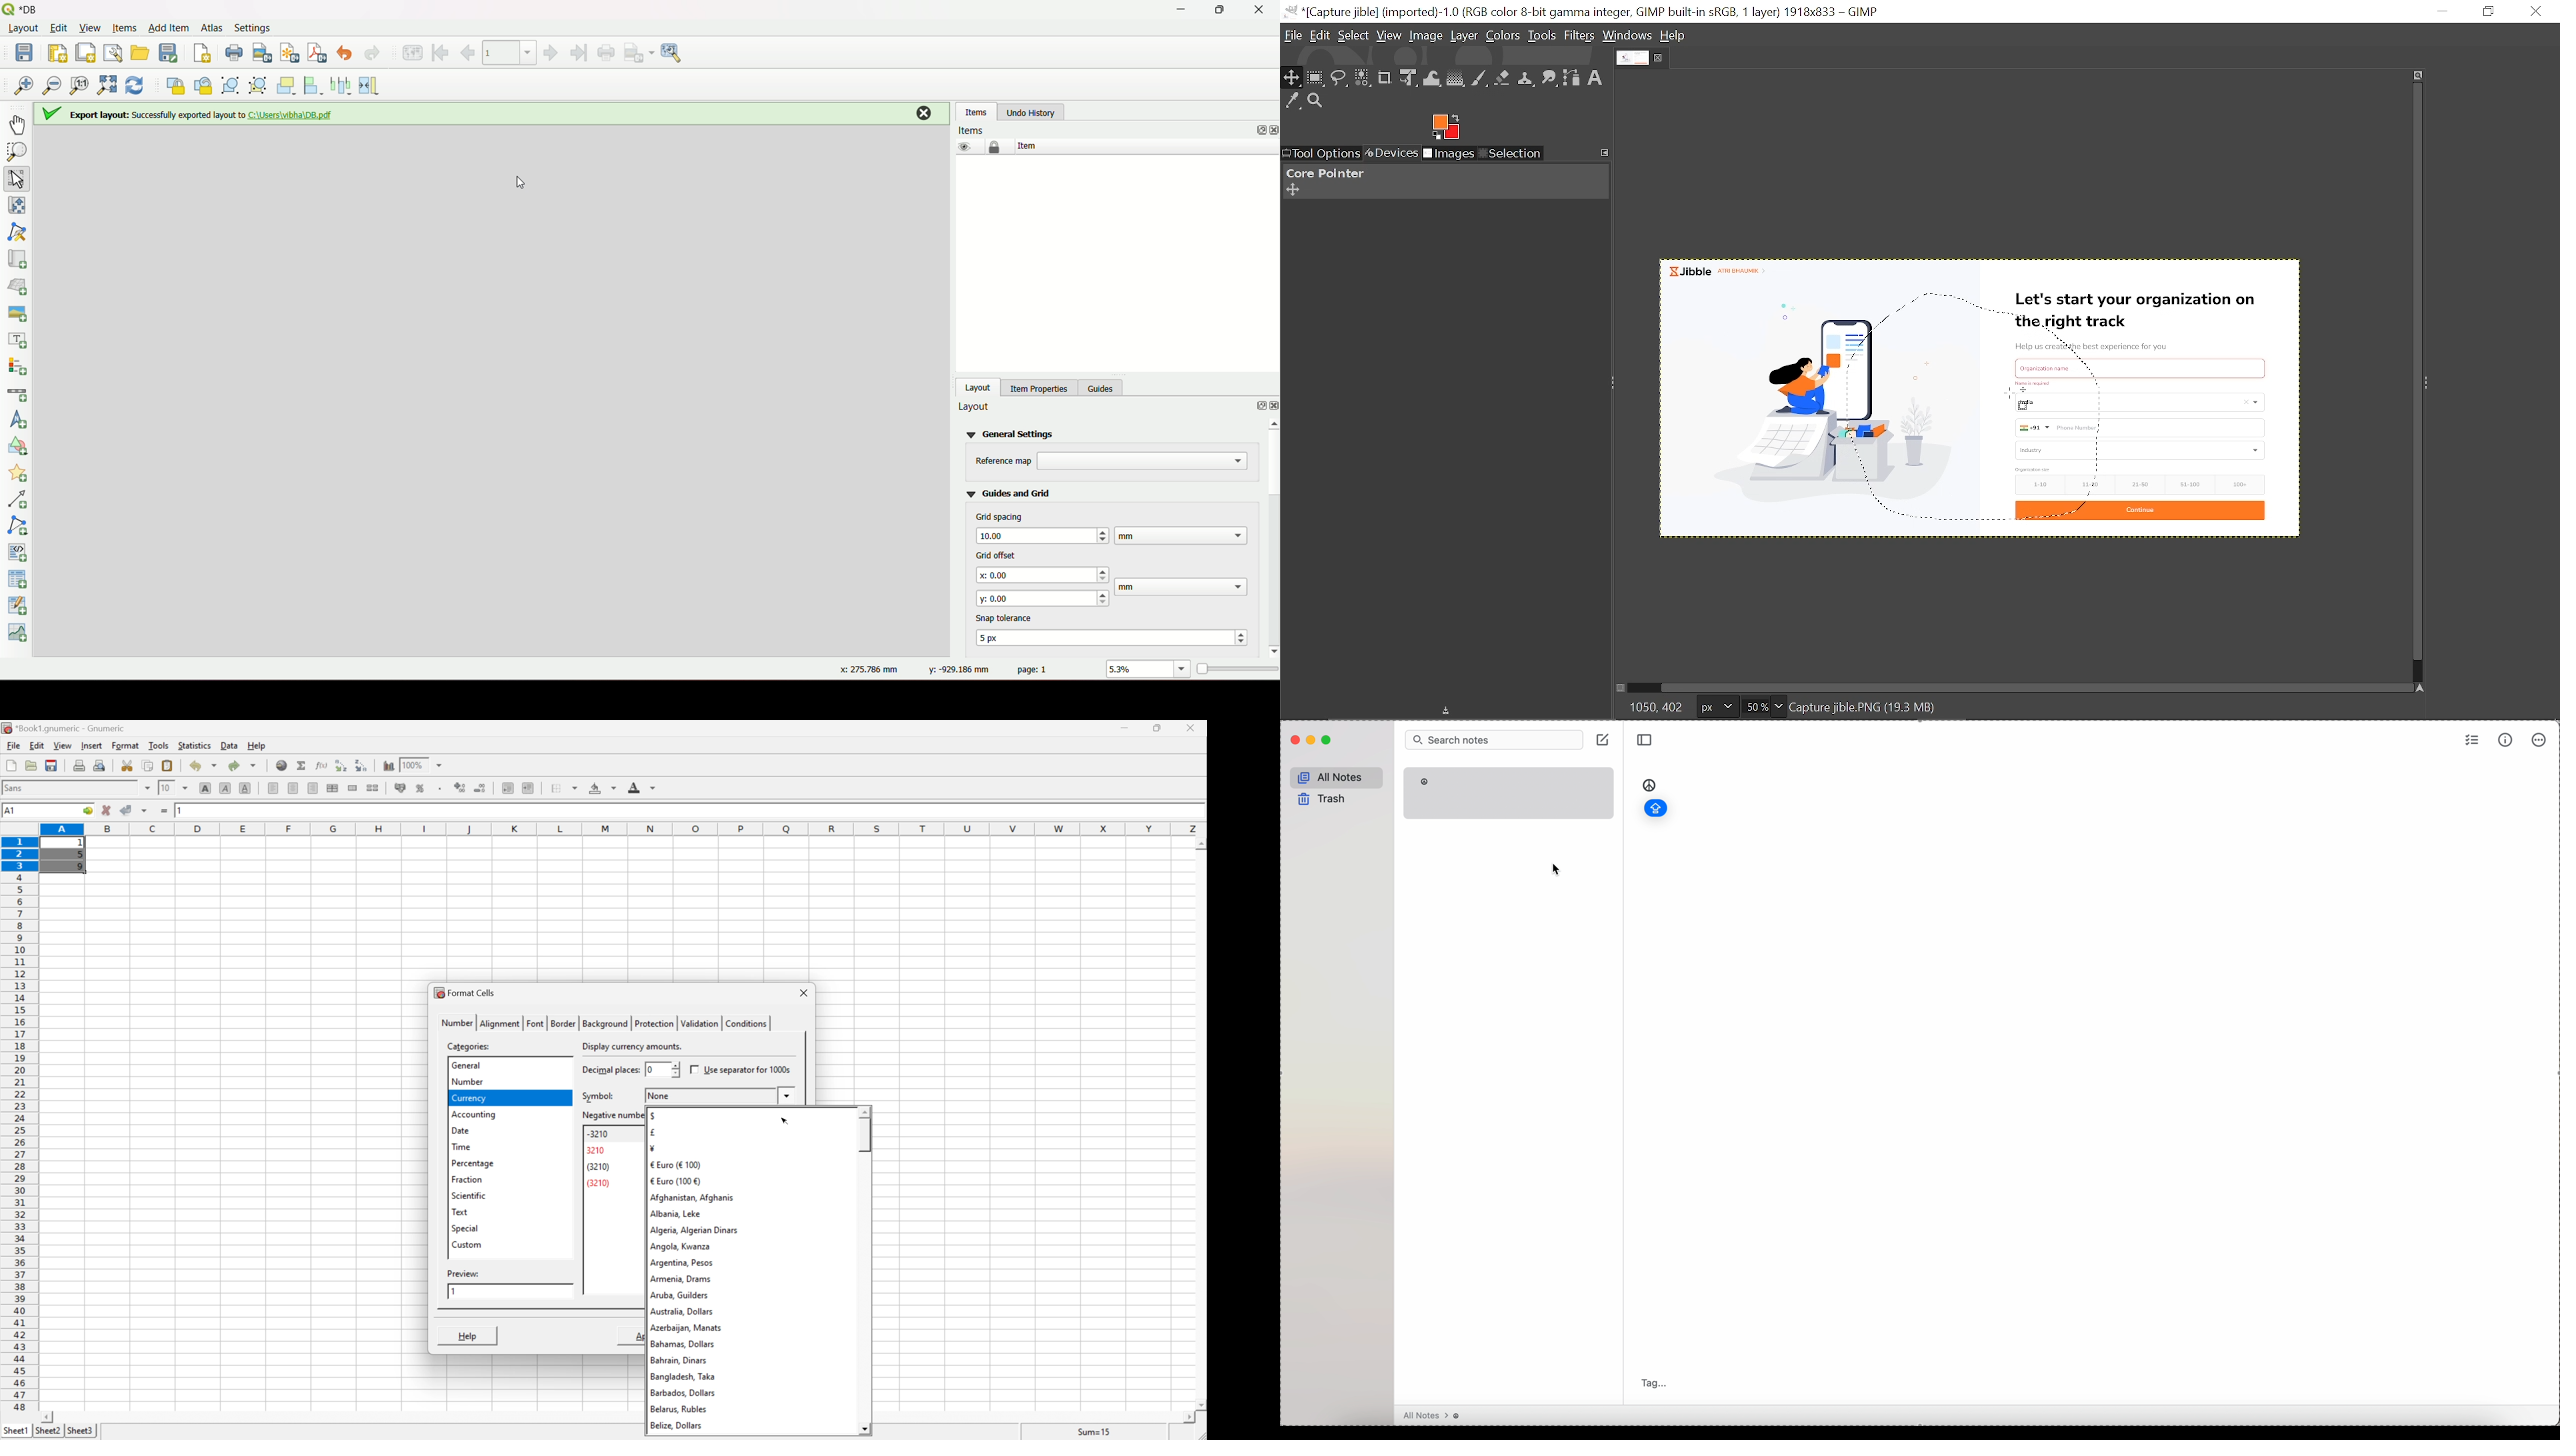 Image resolution: width=2576 pixels, height=1456 pixels. I want to click on background, so click(604, 1023).